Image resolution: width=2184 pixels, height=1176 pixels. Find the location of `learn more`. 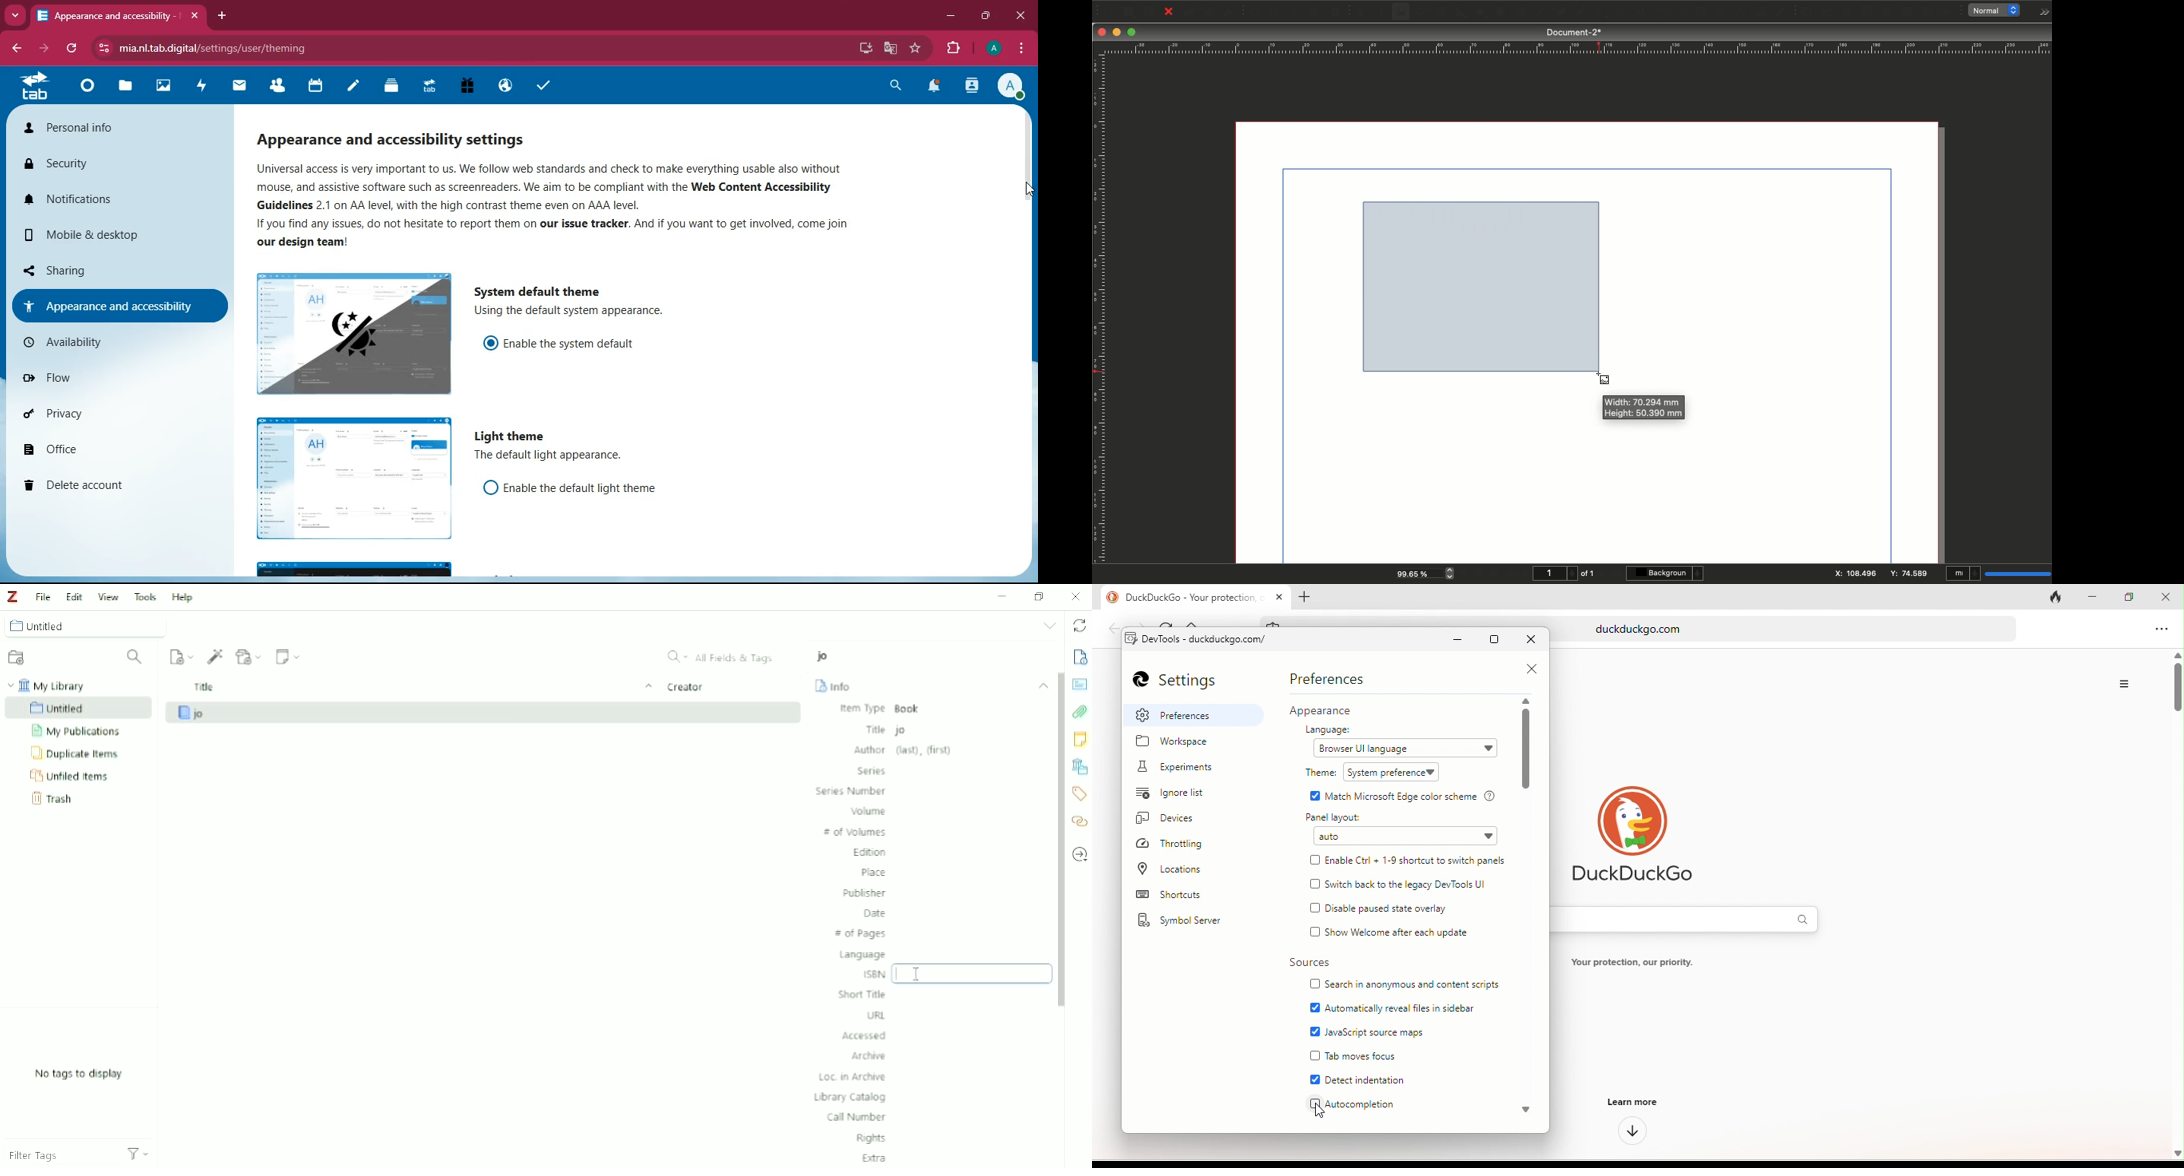

learn more is located at coordinates (1630, 1104).